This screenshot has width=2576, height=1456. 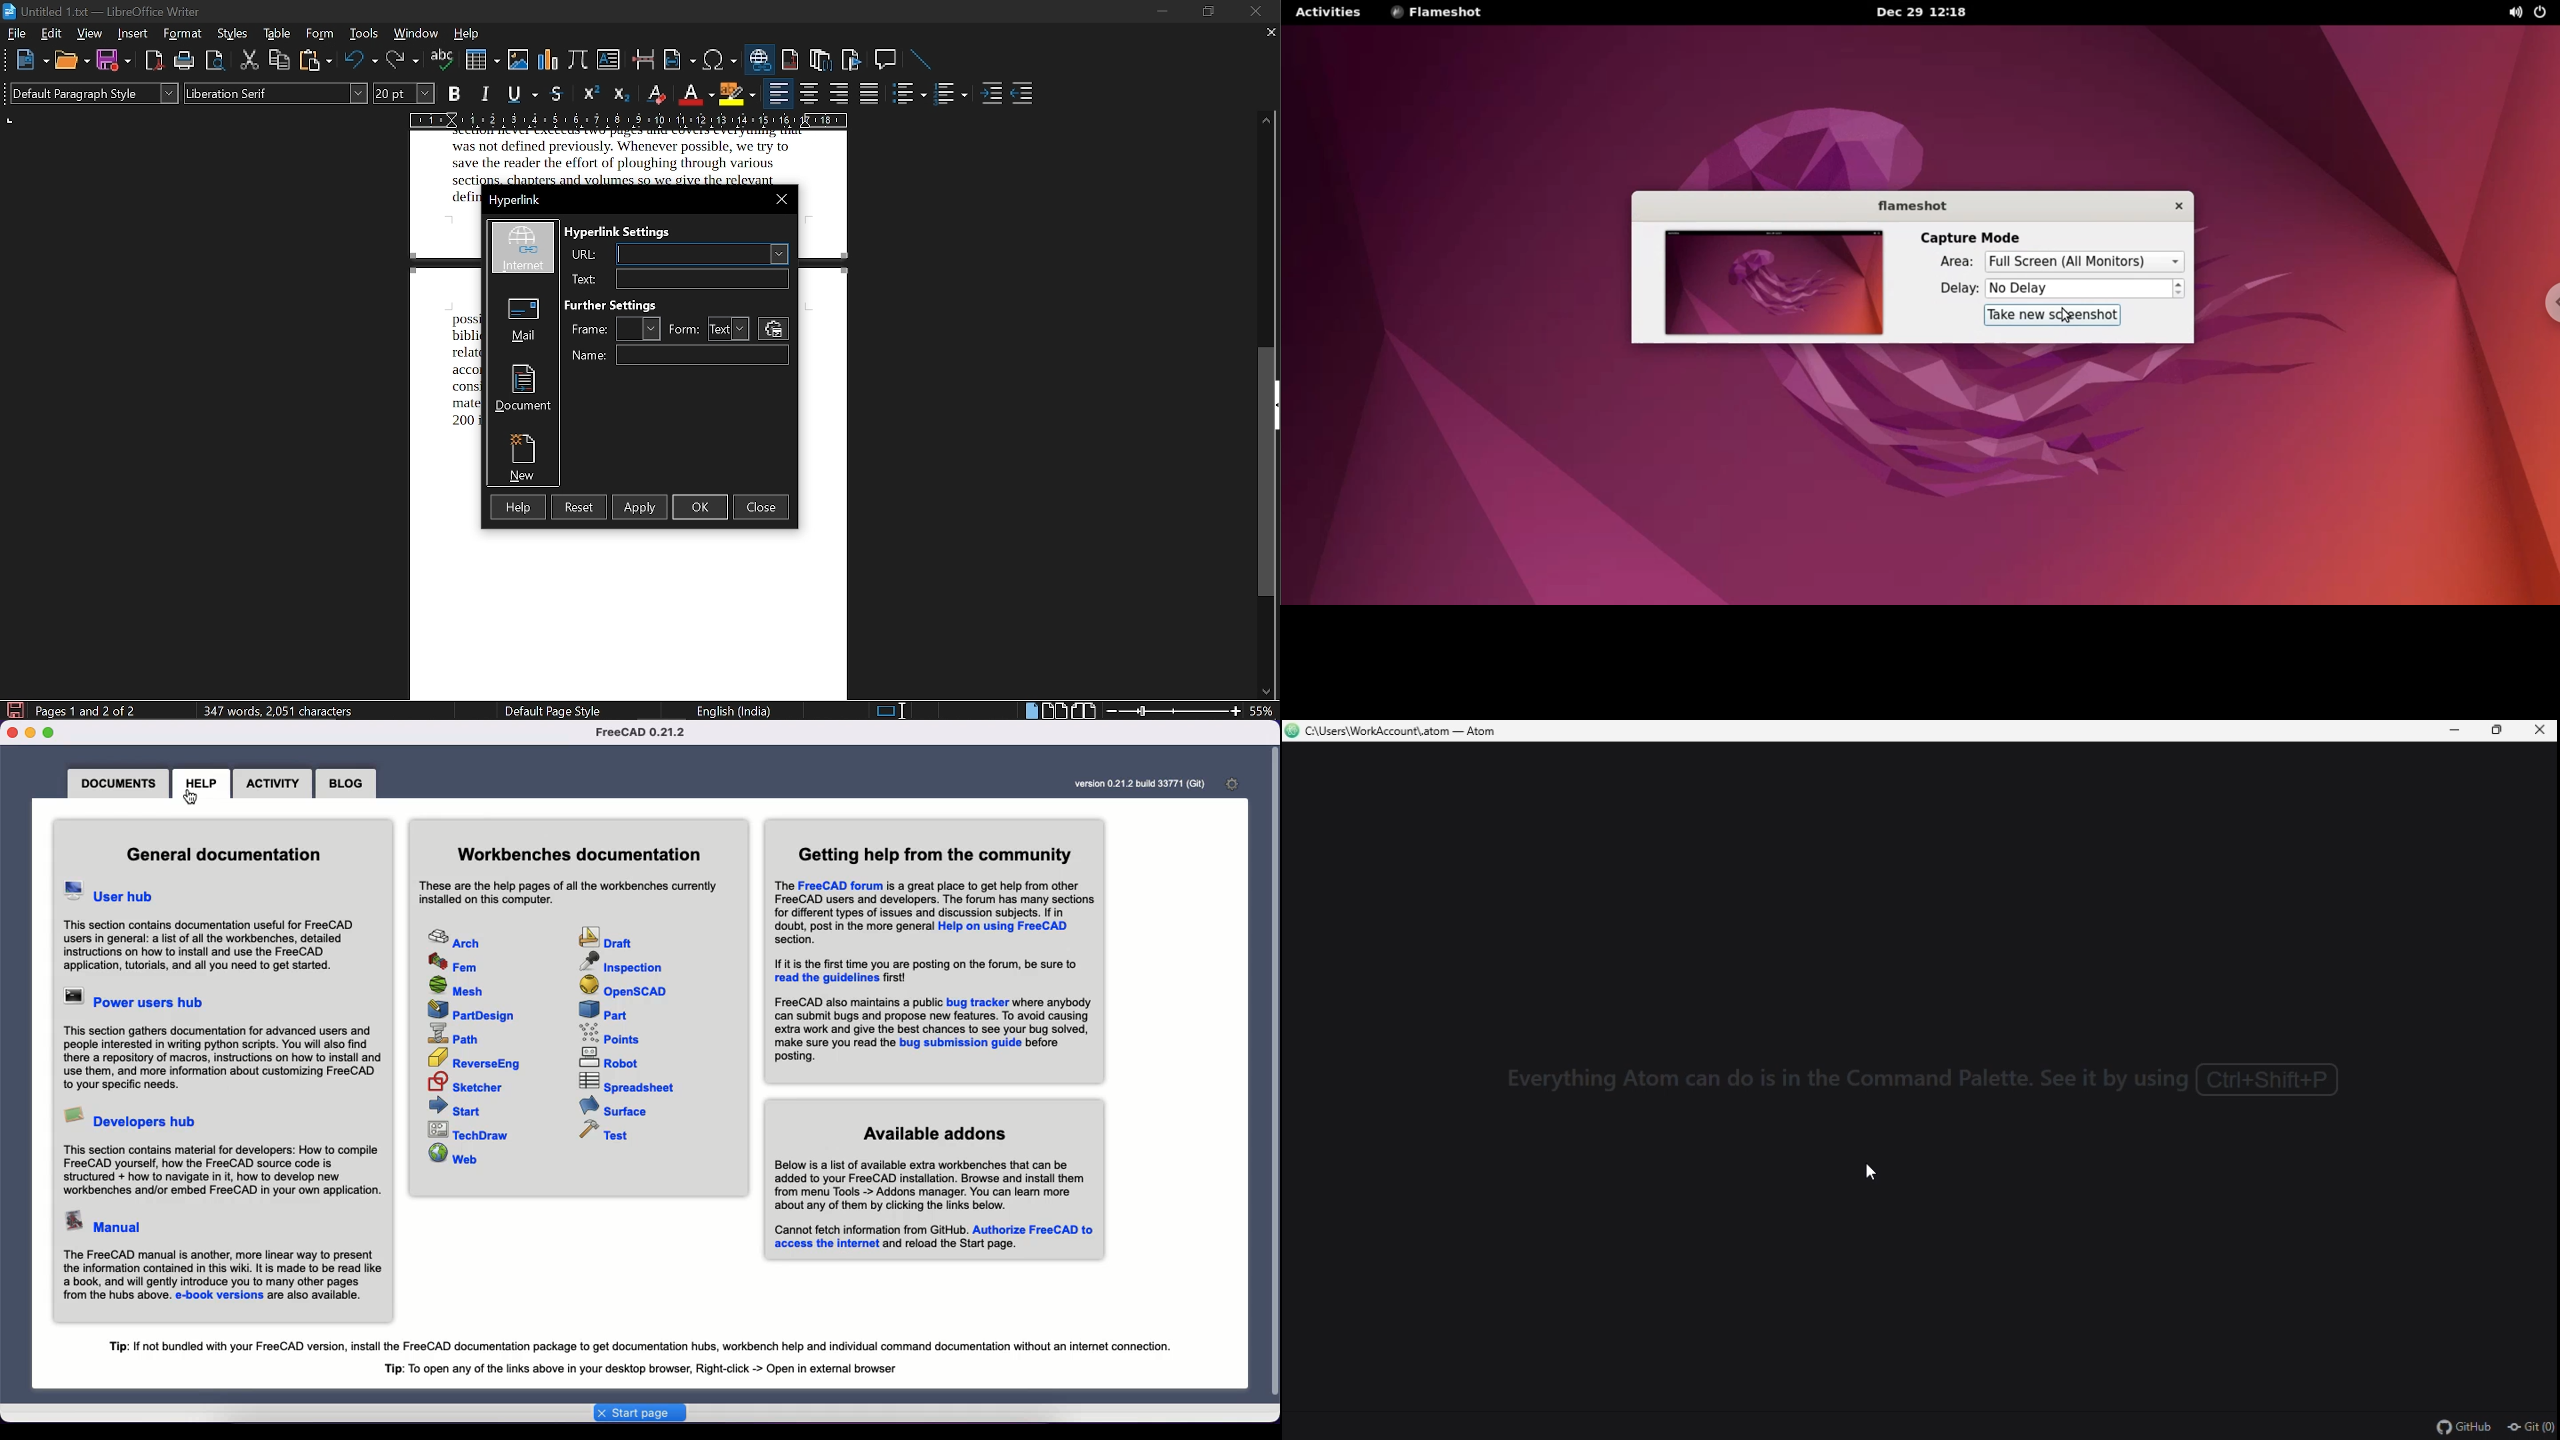 What do you see at coordinates (1327, 13) in the screenshot?
I see `Activities` at bounding box center [1327, 13].